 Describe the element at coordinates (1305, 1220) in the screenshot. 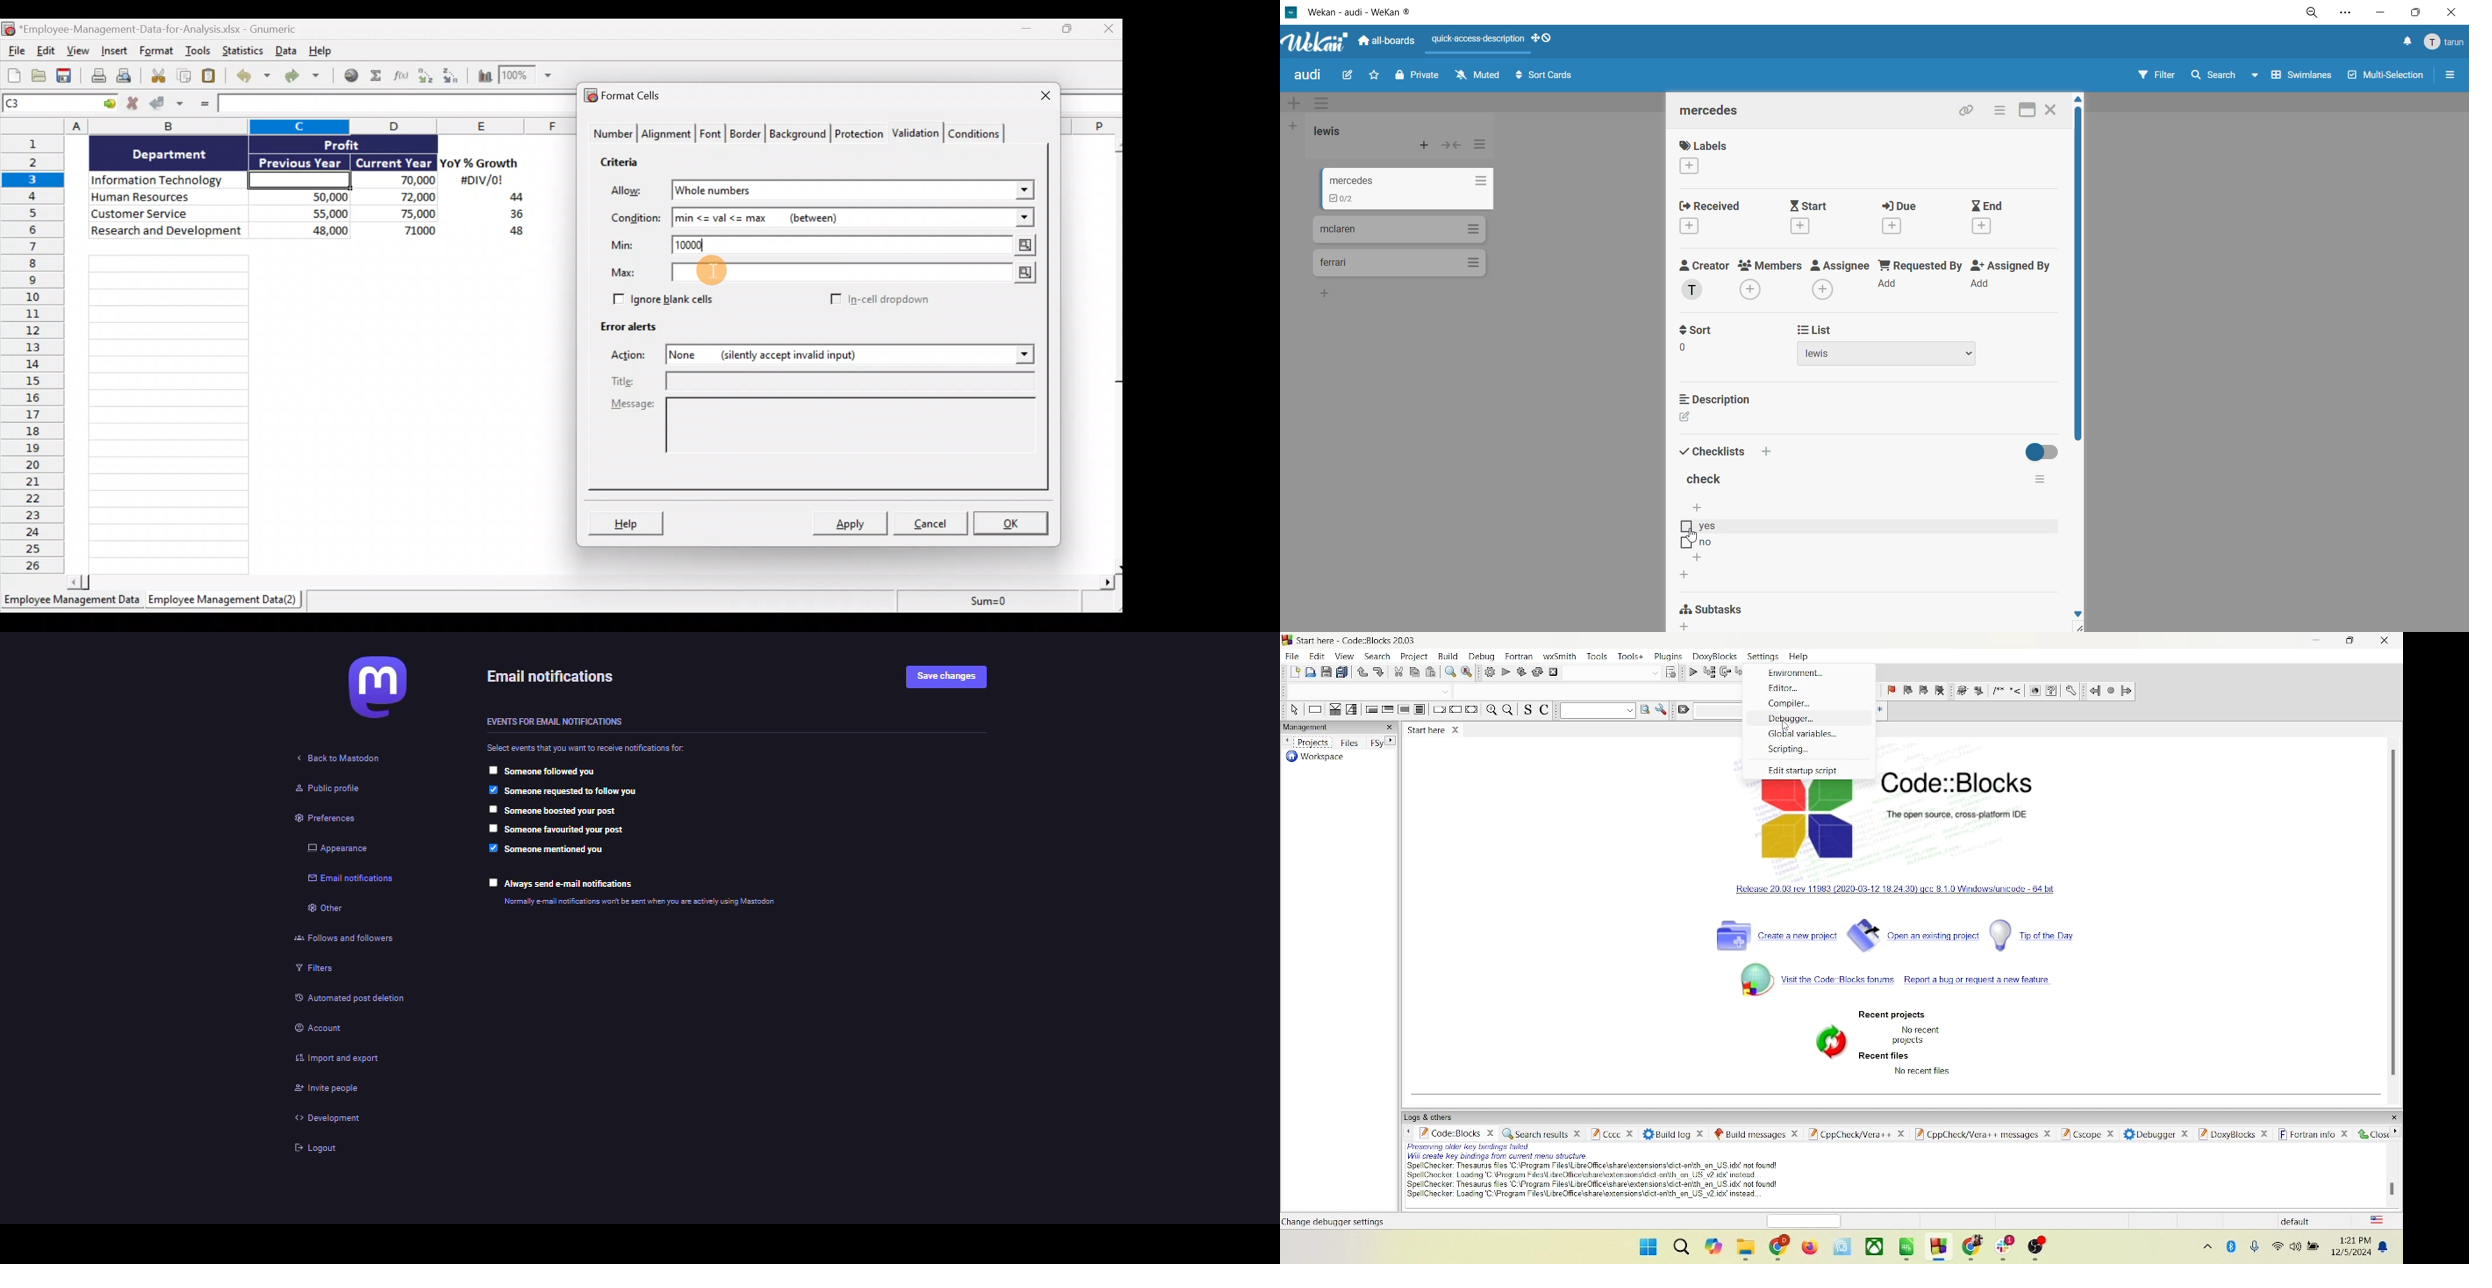

I see `text` at that location.